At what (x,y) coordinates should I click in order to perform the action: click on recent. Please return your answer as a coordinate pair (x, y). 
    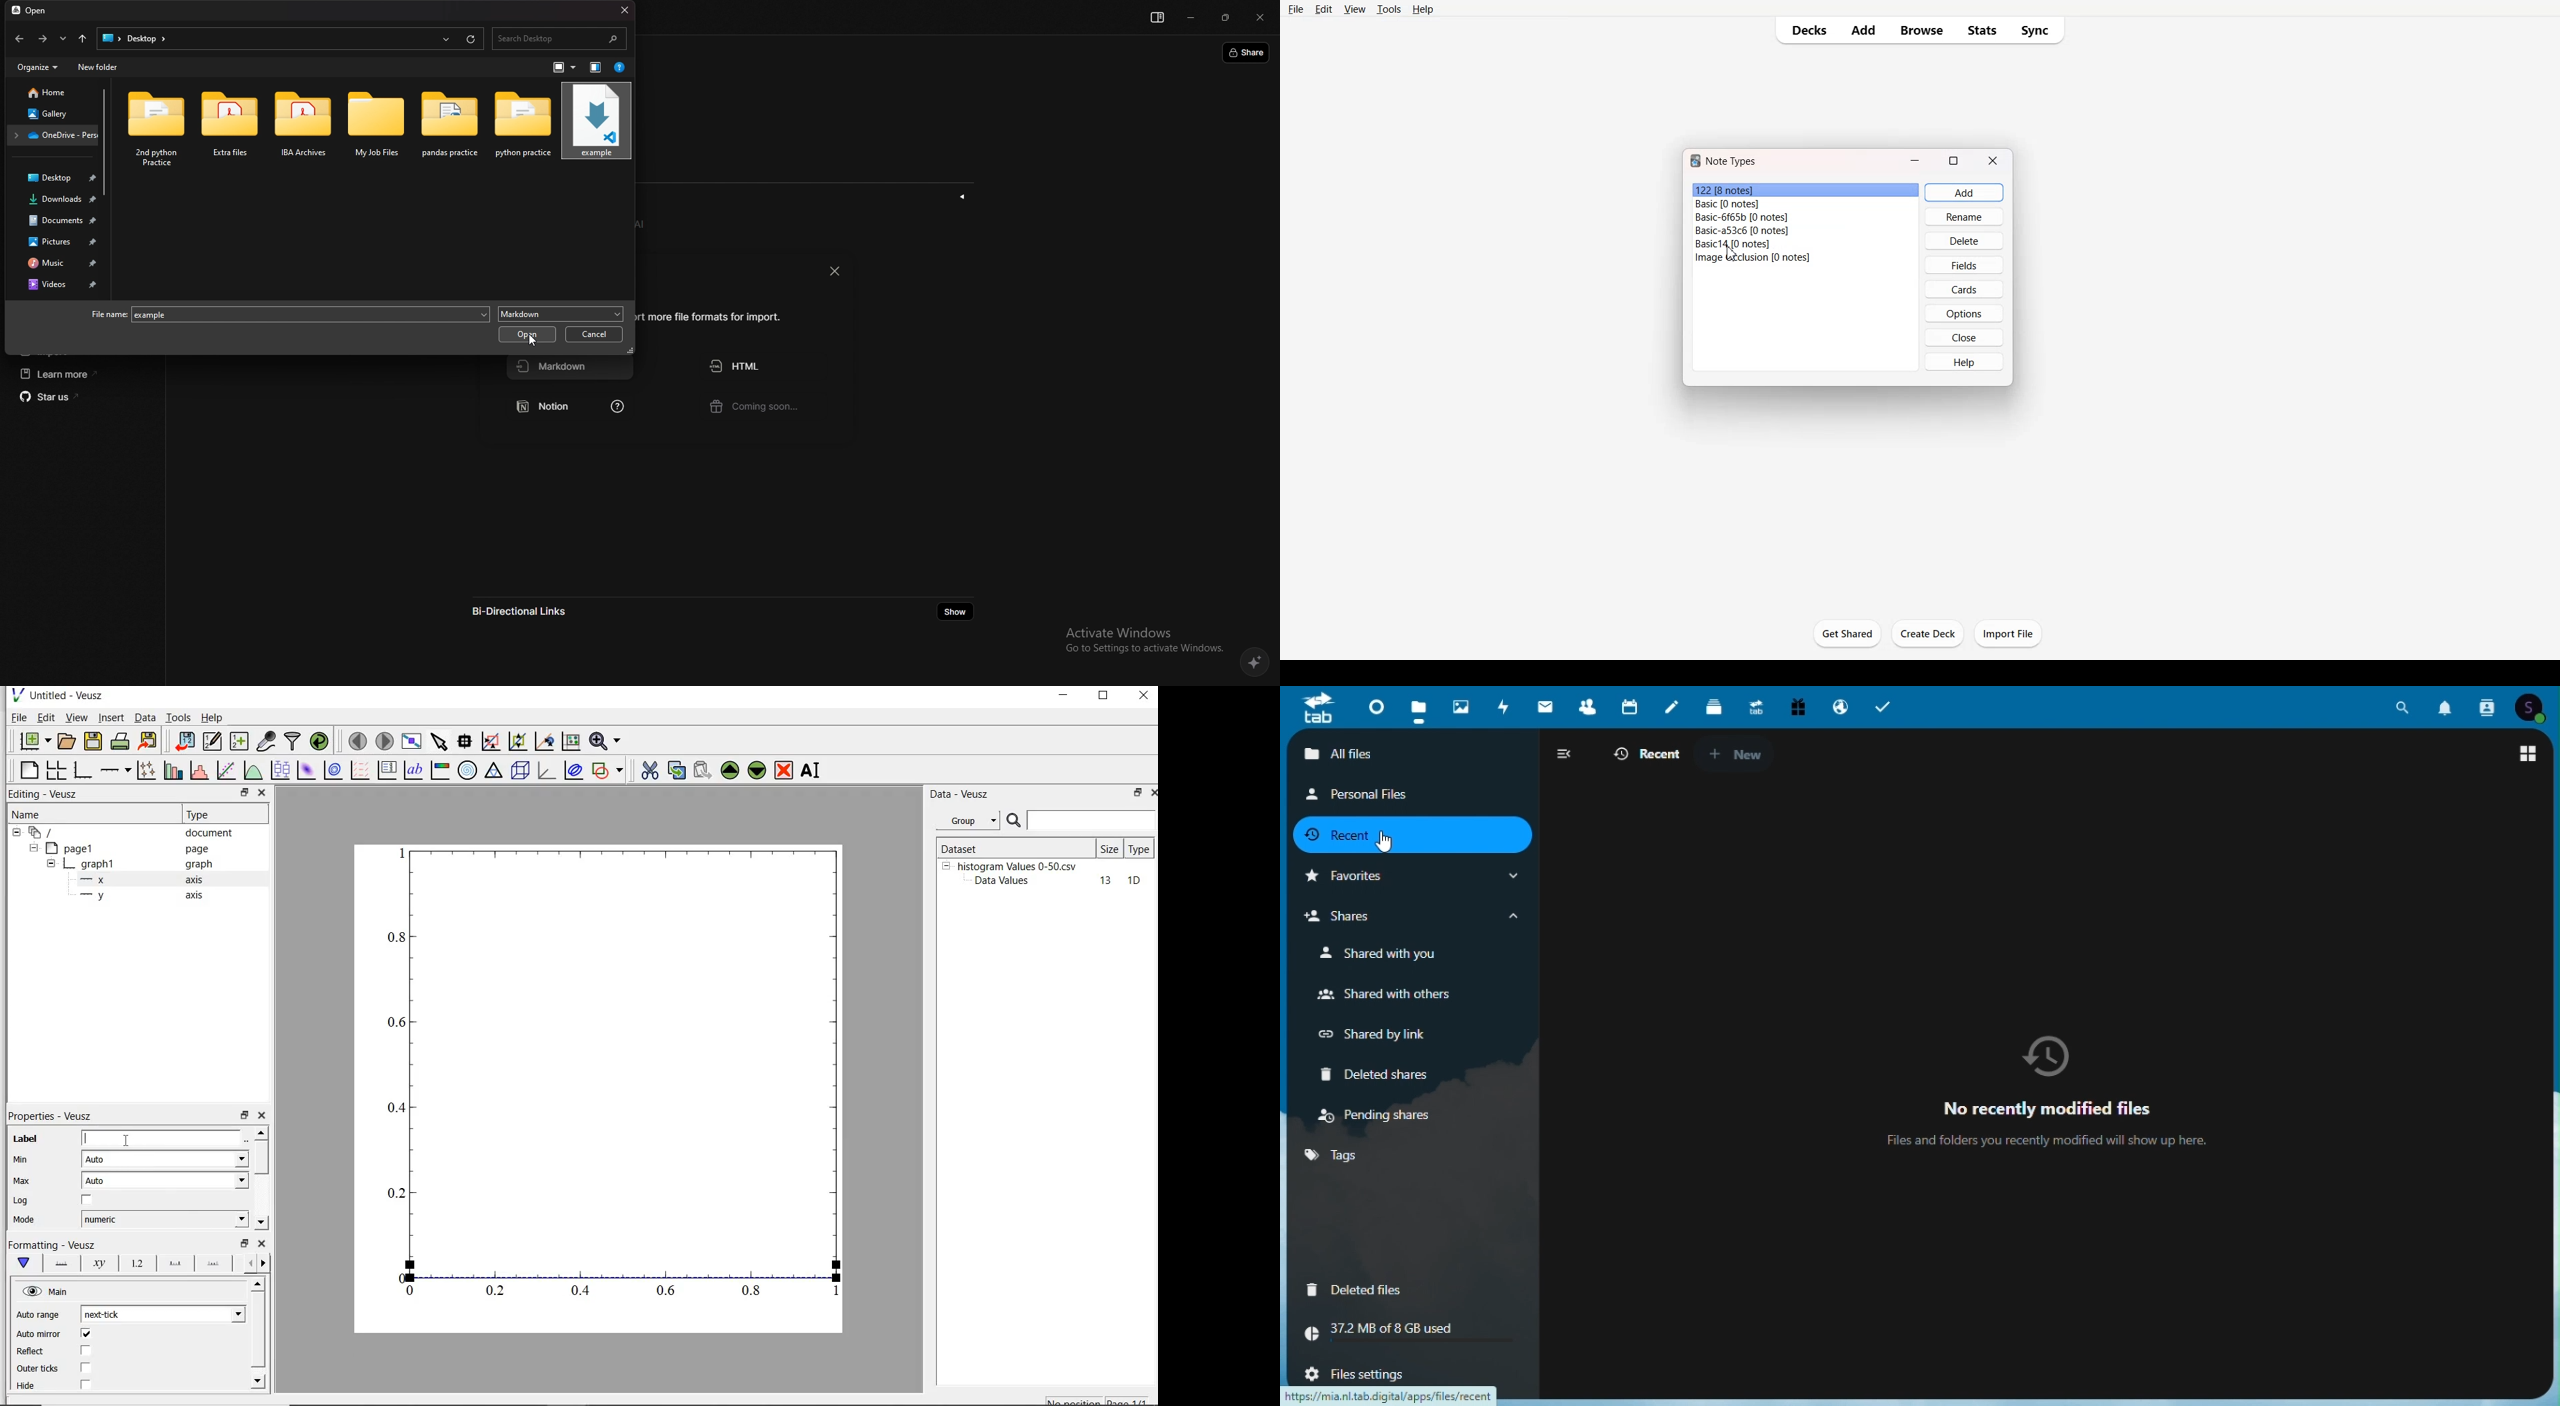
    Looking at the image, I should click on (63, 39).